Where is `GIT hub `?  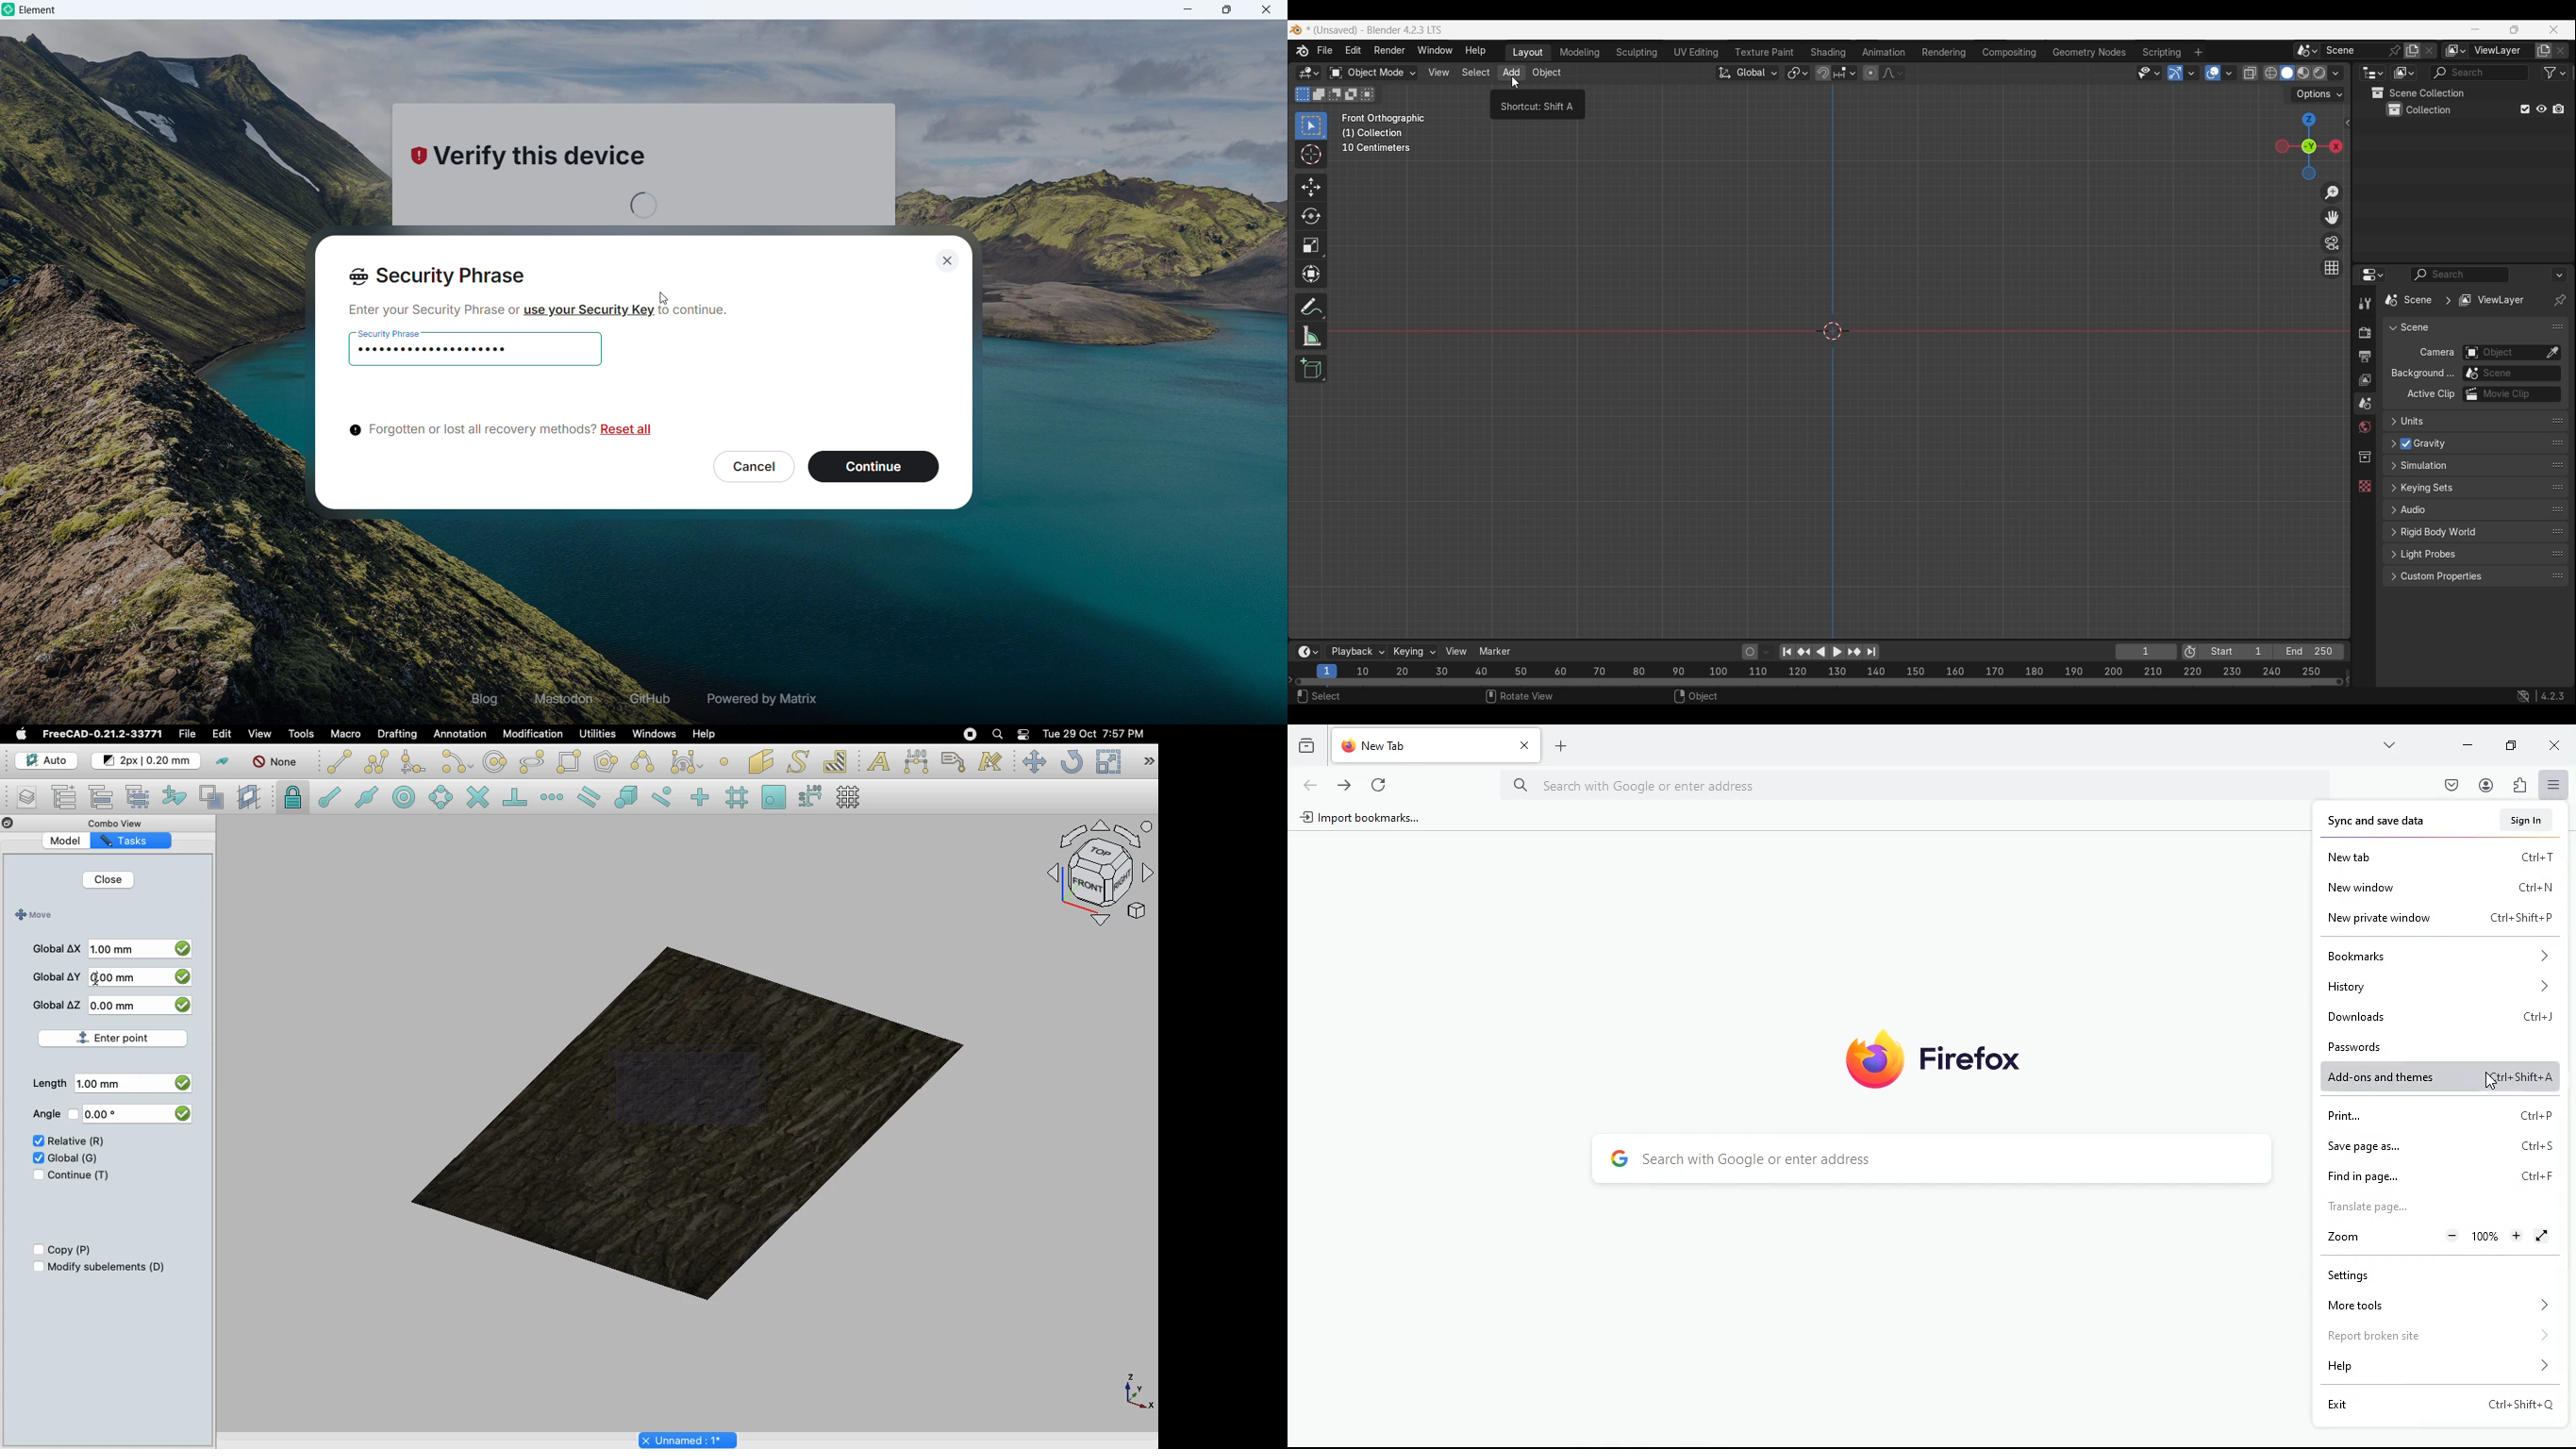
GIT hub  is located at coordinates (647, 700).